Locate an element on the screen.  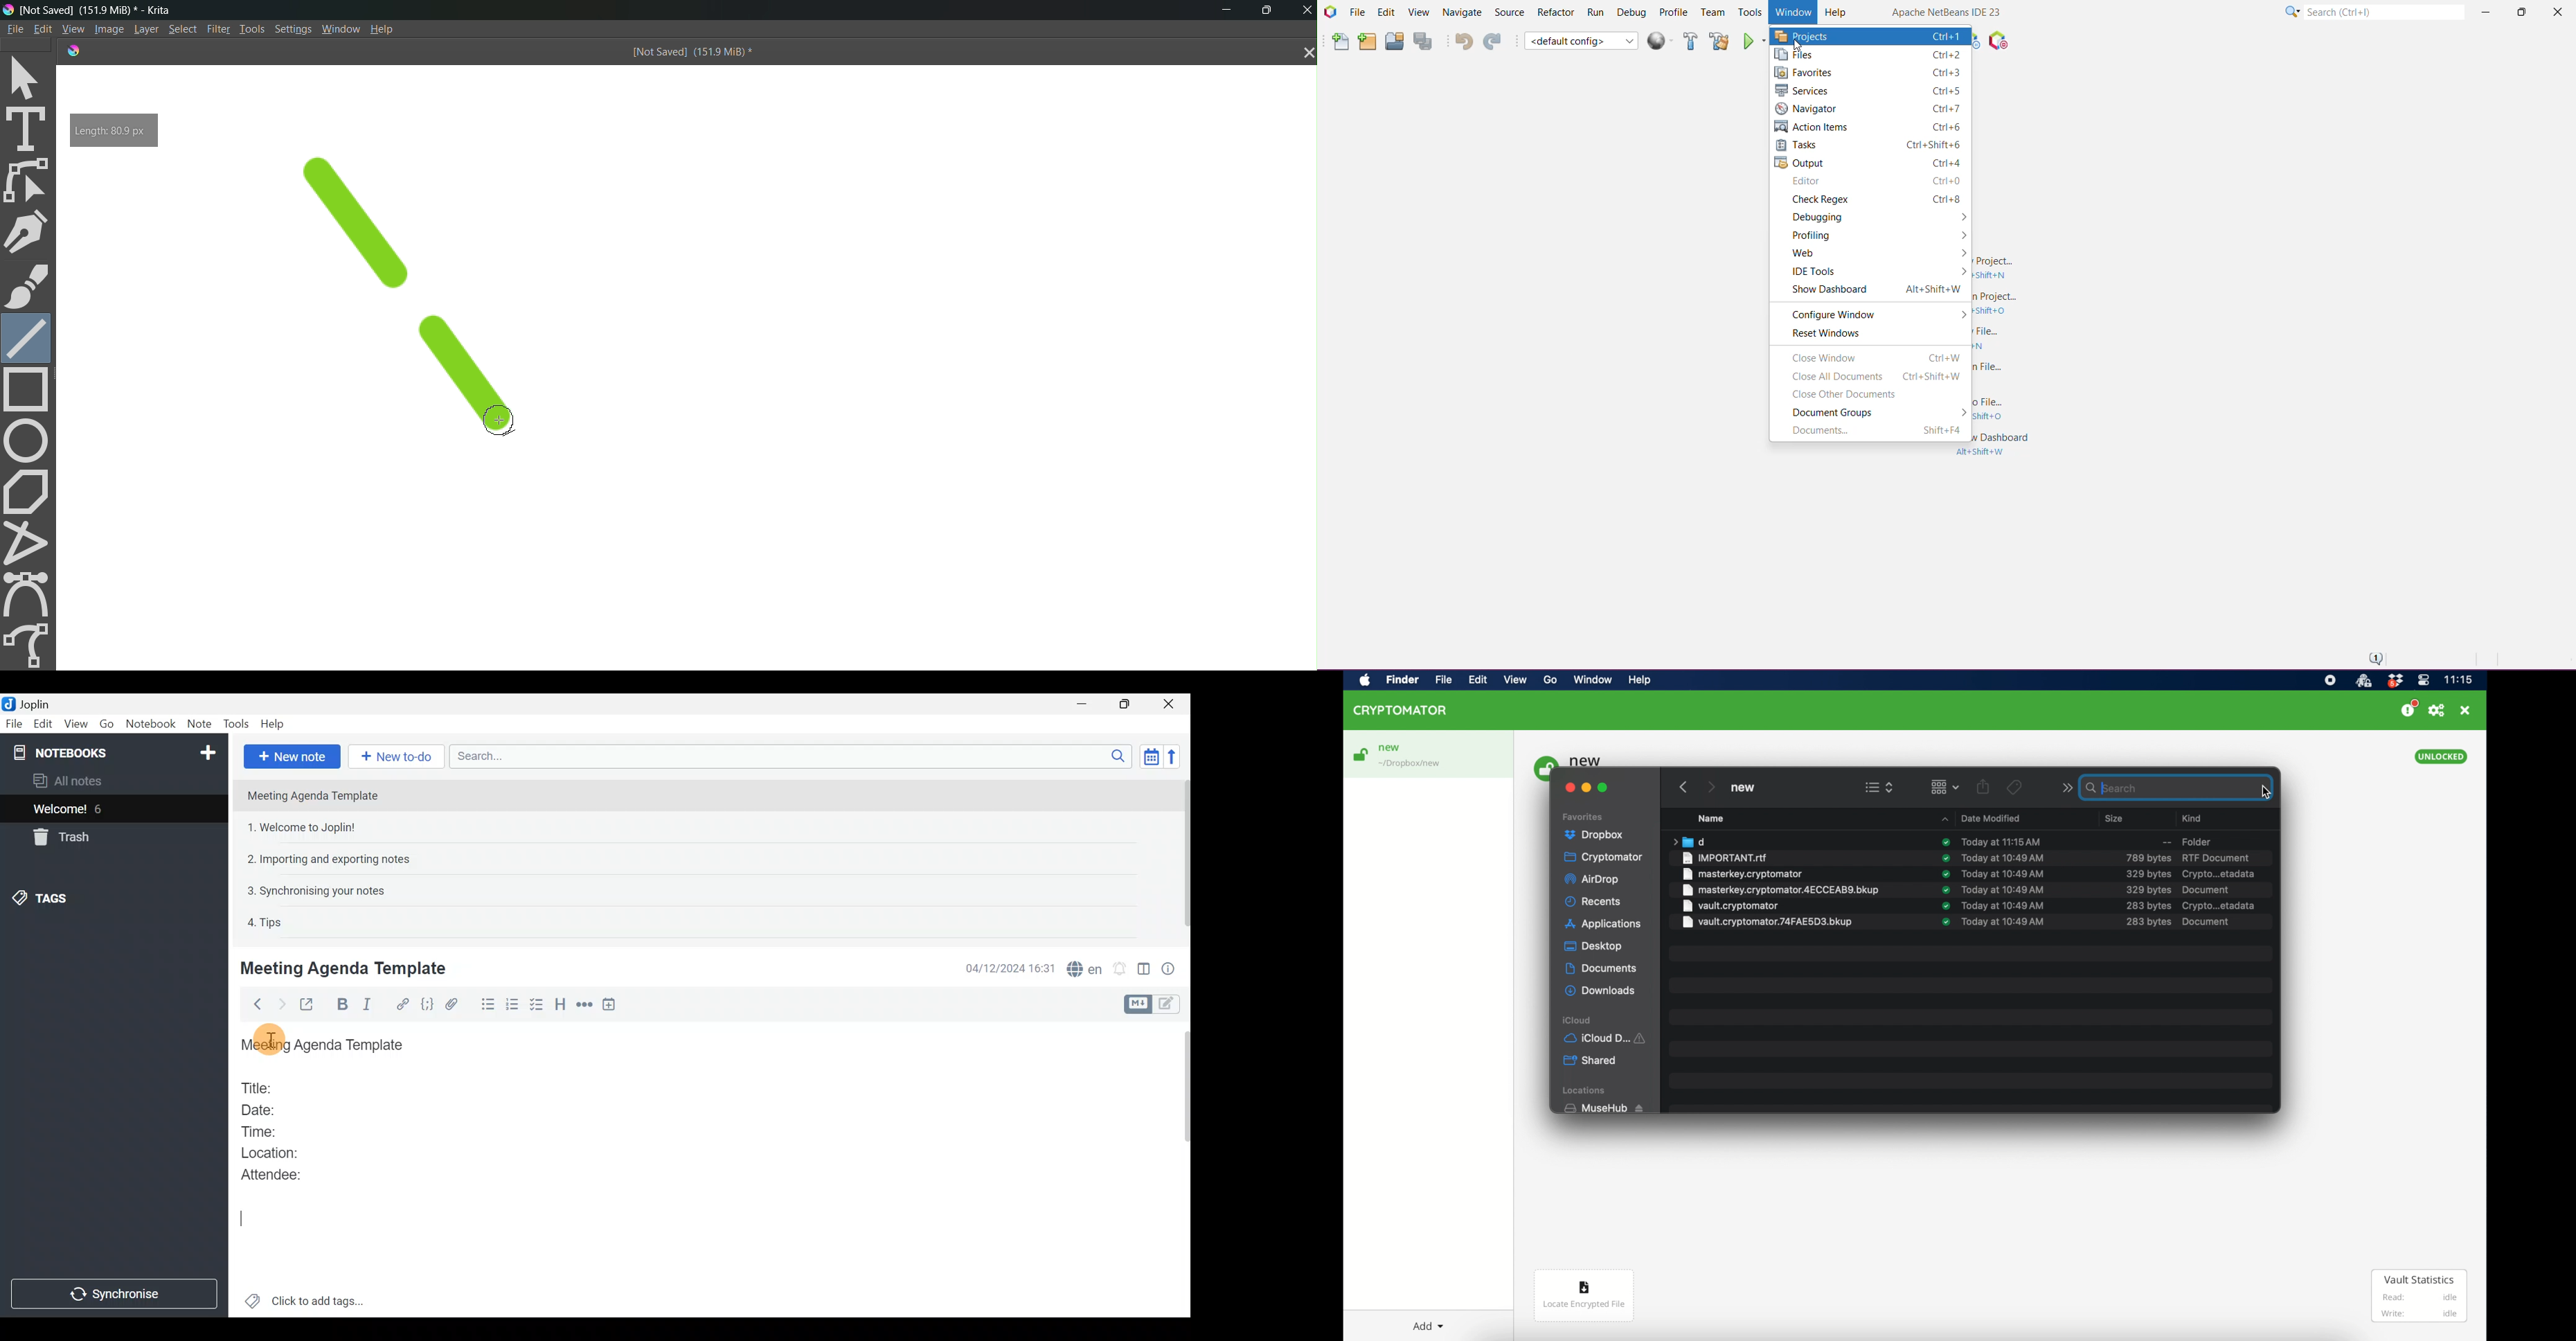
Maximise is located at coordinates (1126, 705).